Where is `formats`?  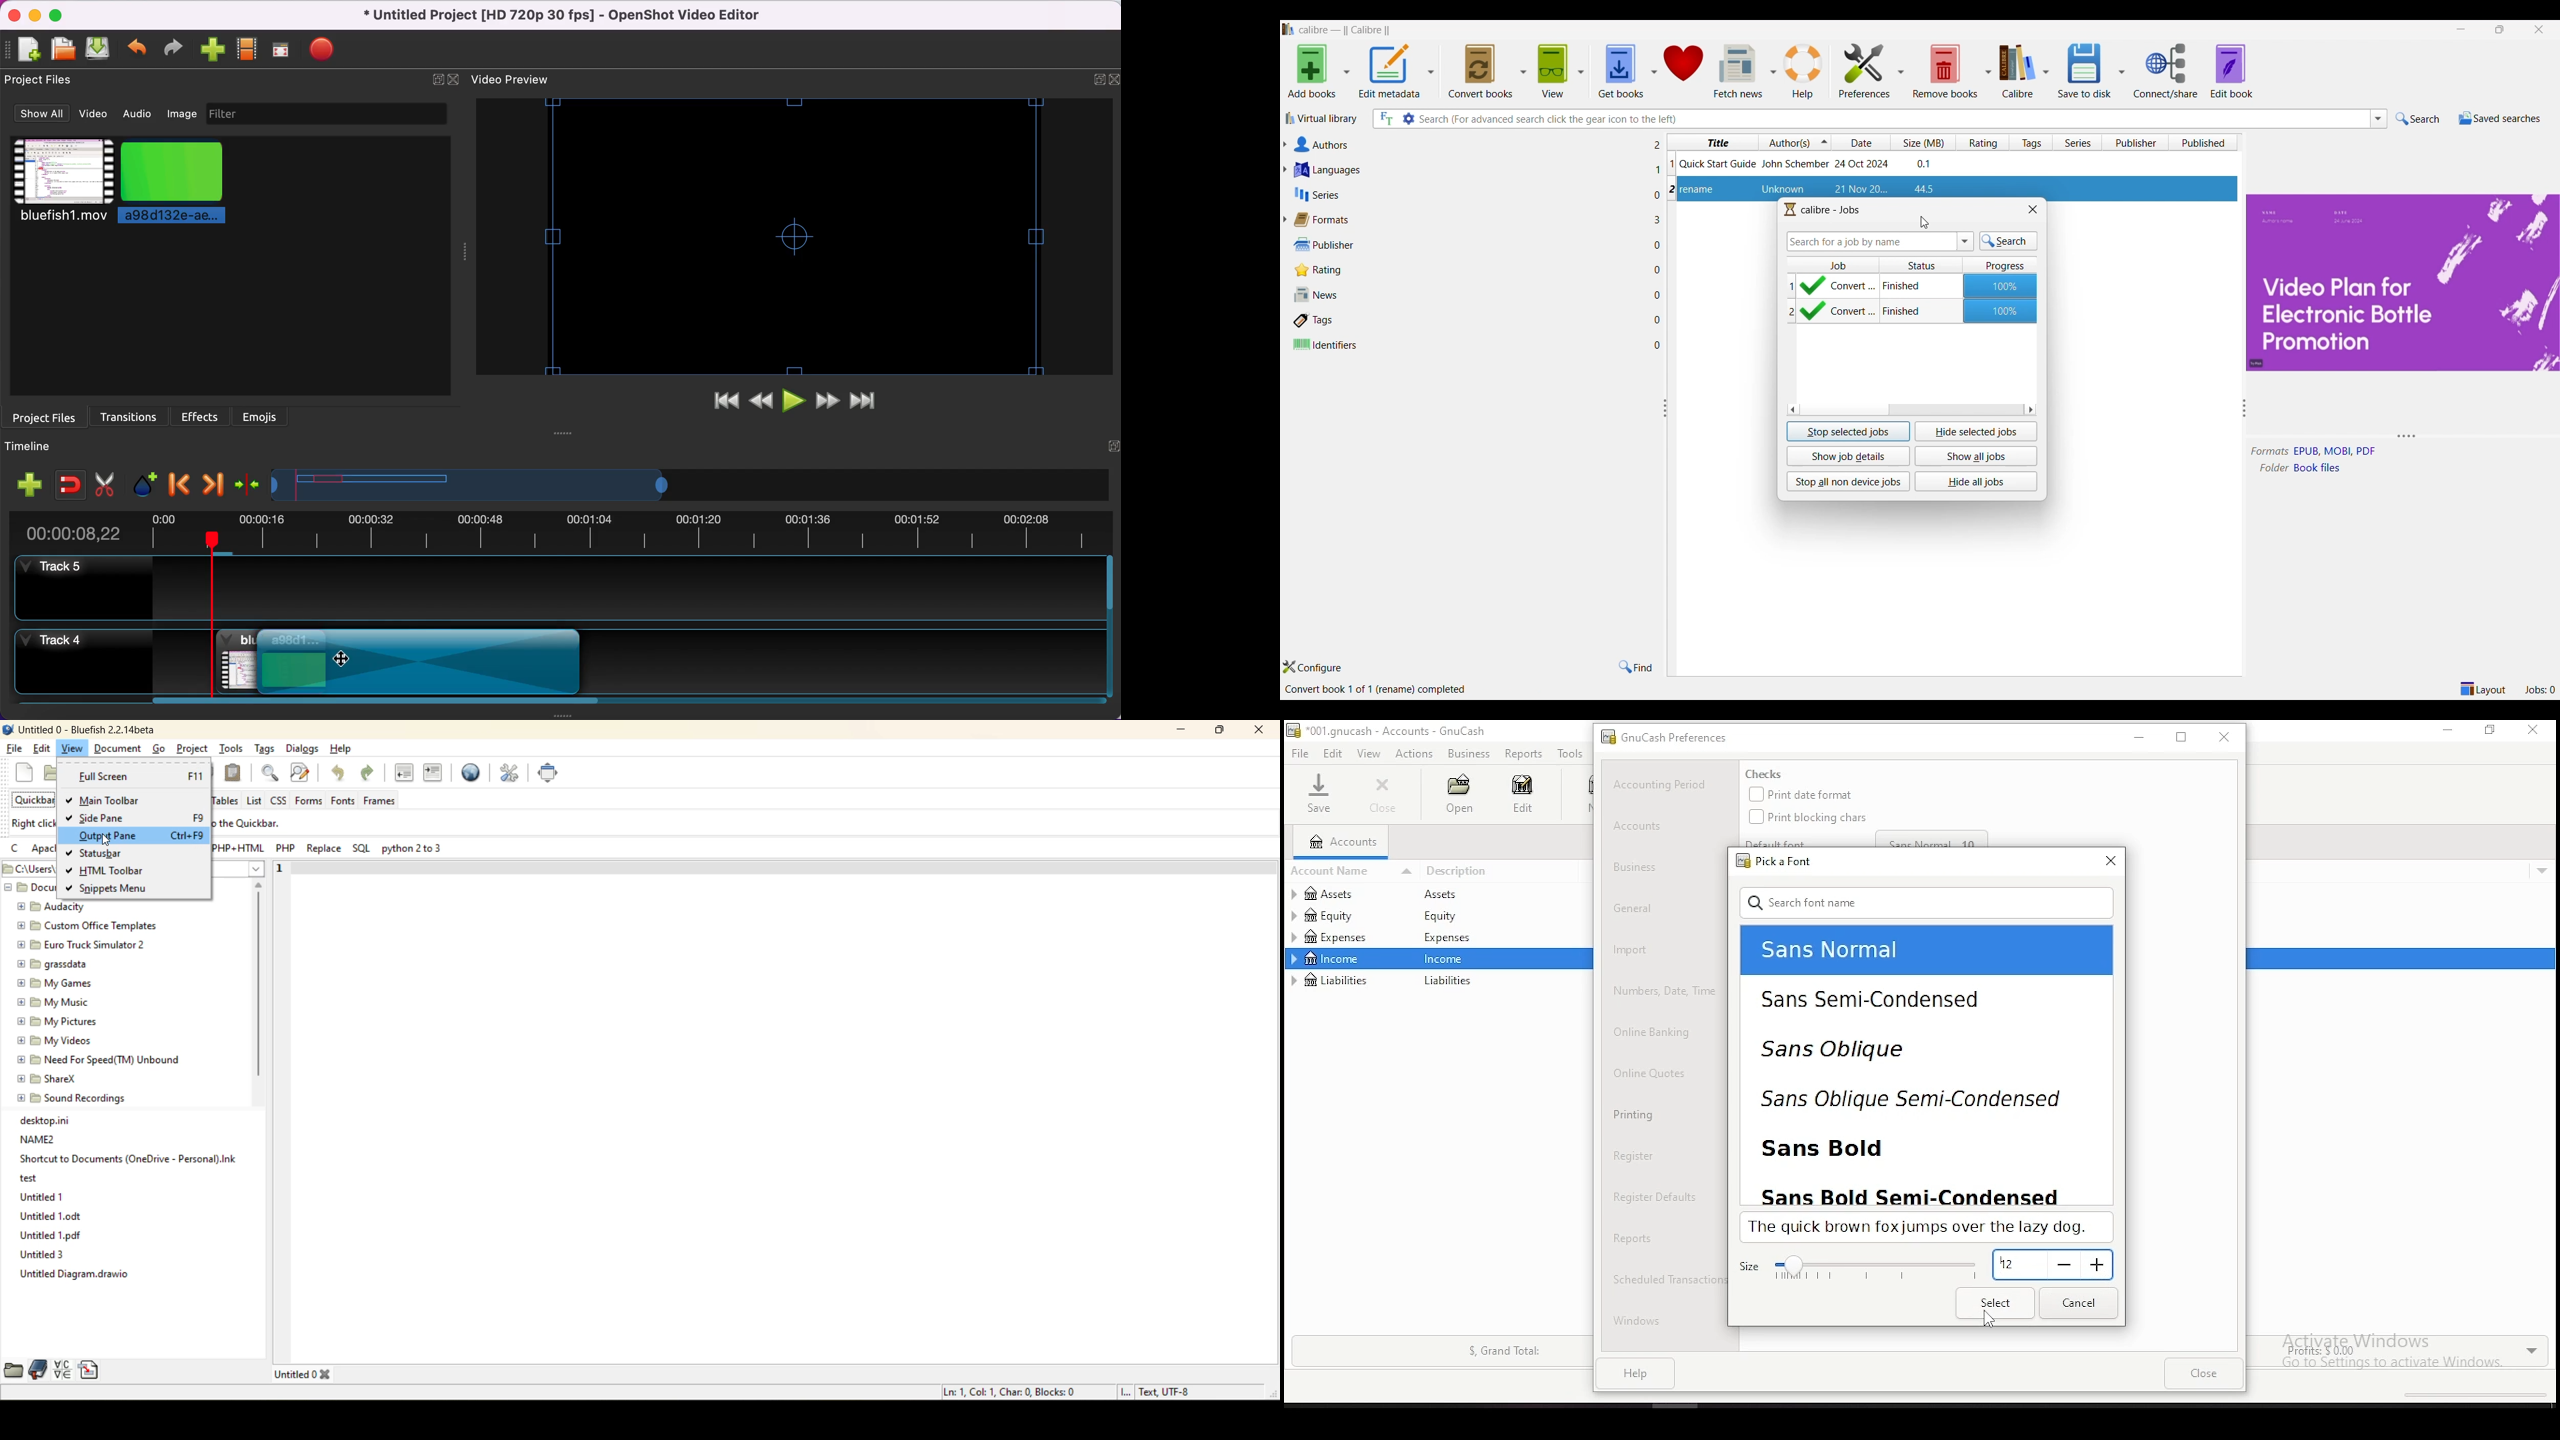 formats is located at coordinates (2270, 452).